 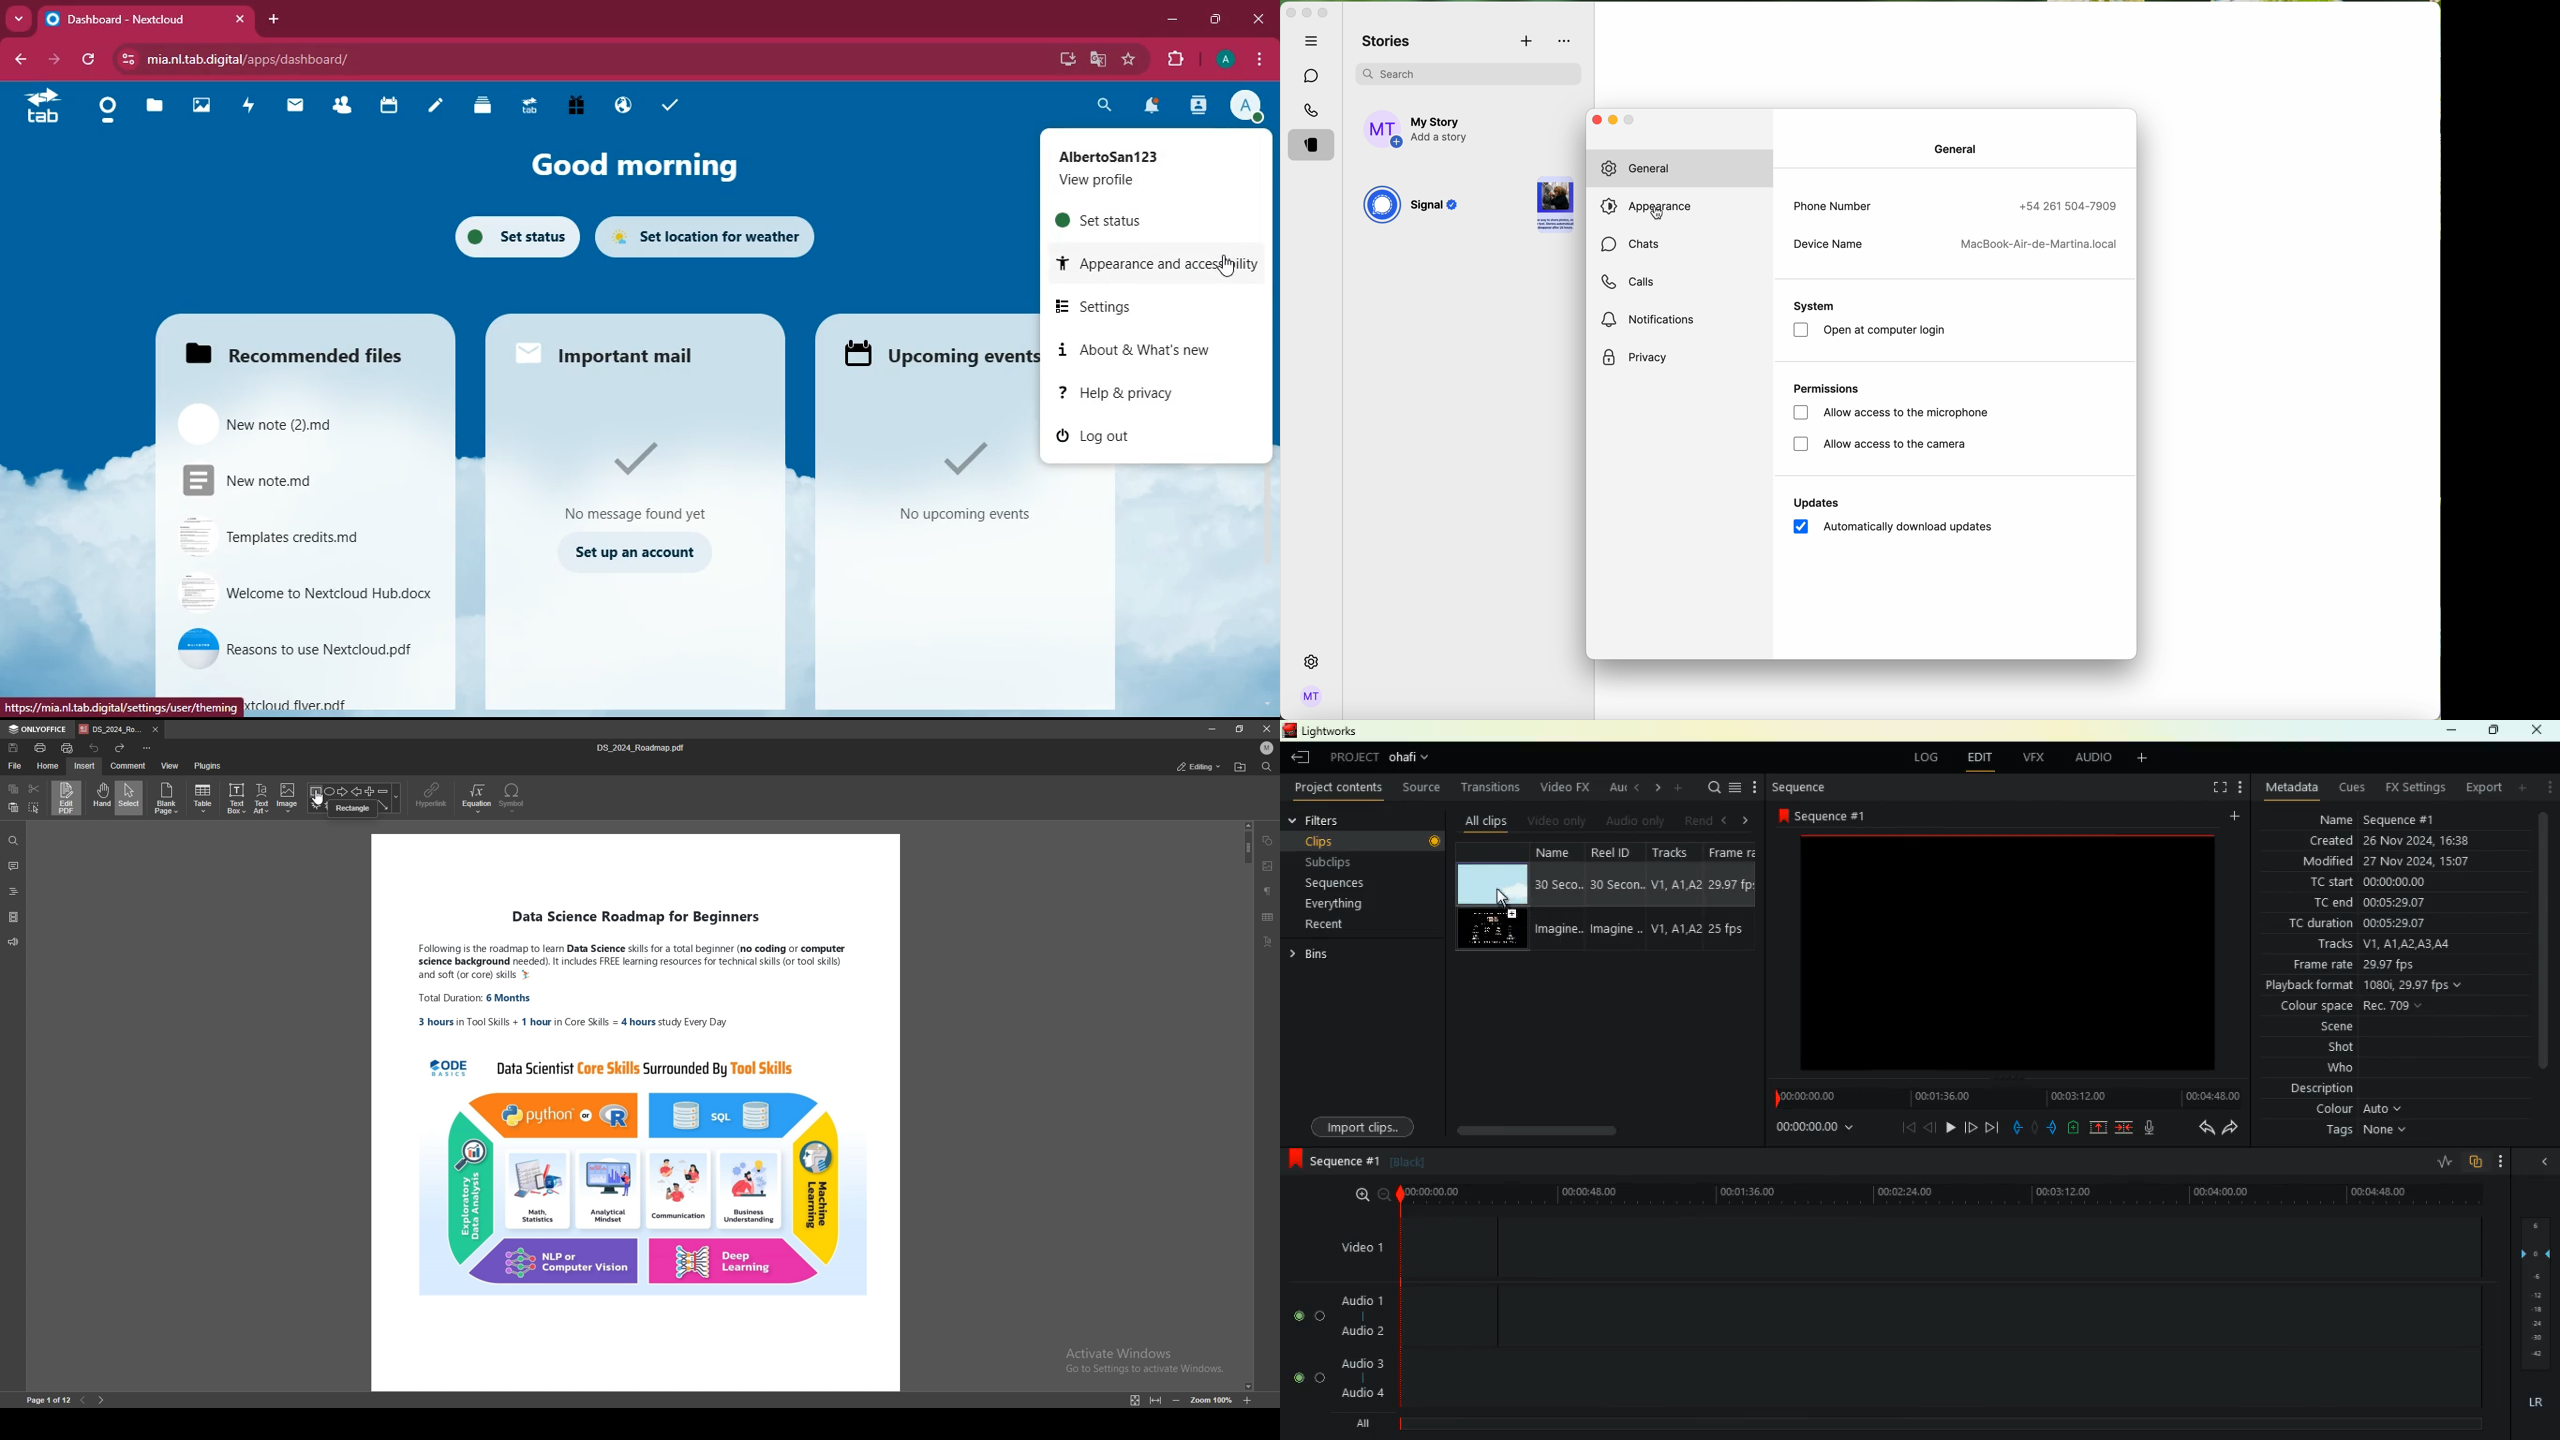 I want to click on checkbox, so click(x=1798, y=413).